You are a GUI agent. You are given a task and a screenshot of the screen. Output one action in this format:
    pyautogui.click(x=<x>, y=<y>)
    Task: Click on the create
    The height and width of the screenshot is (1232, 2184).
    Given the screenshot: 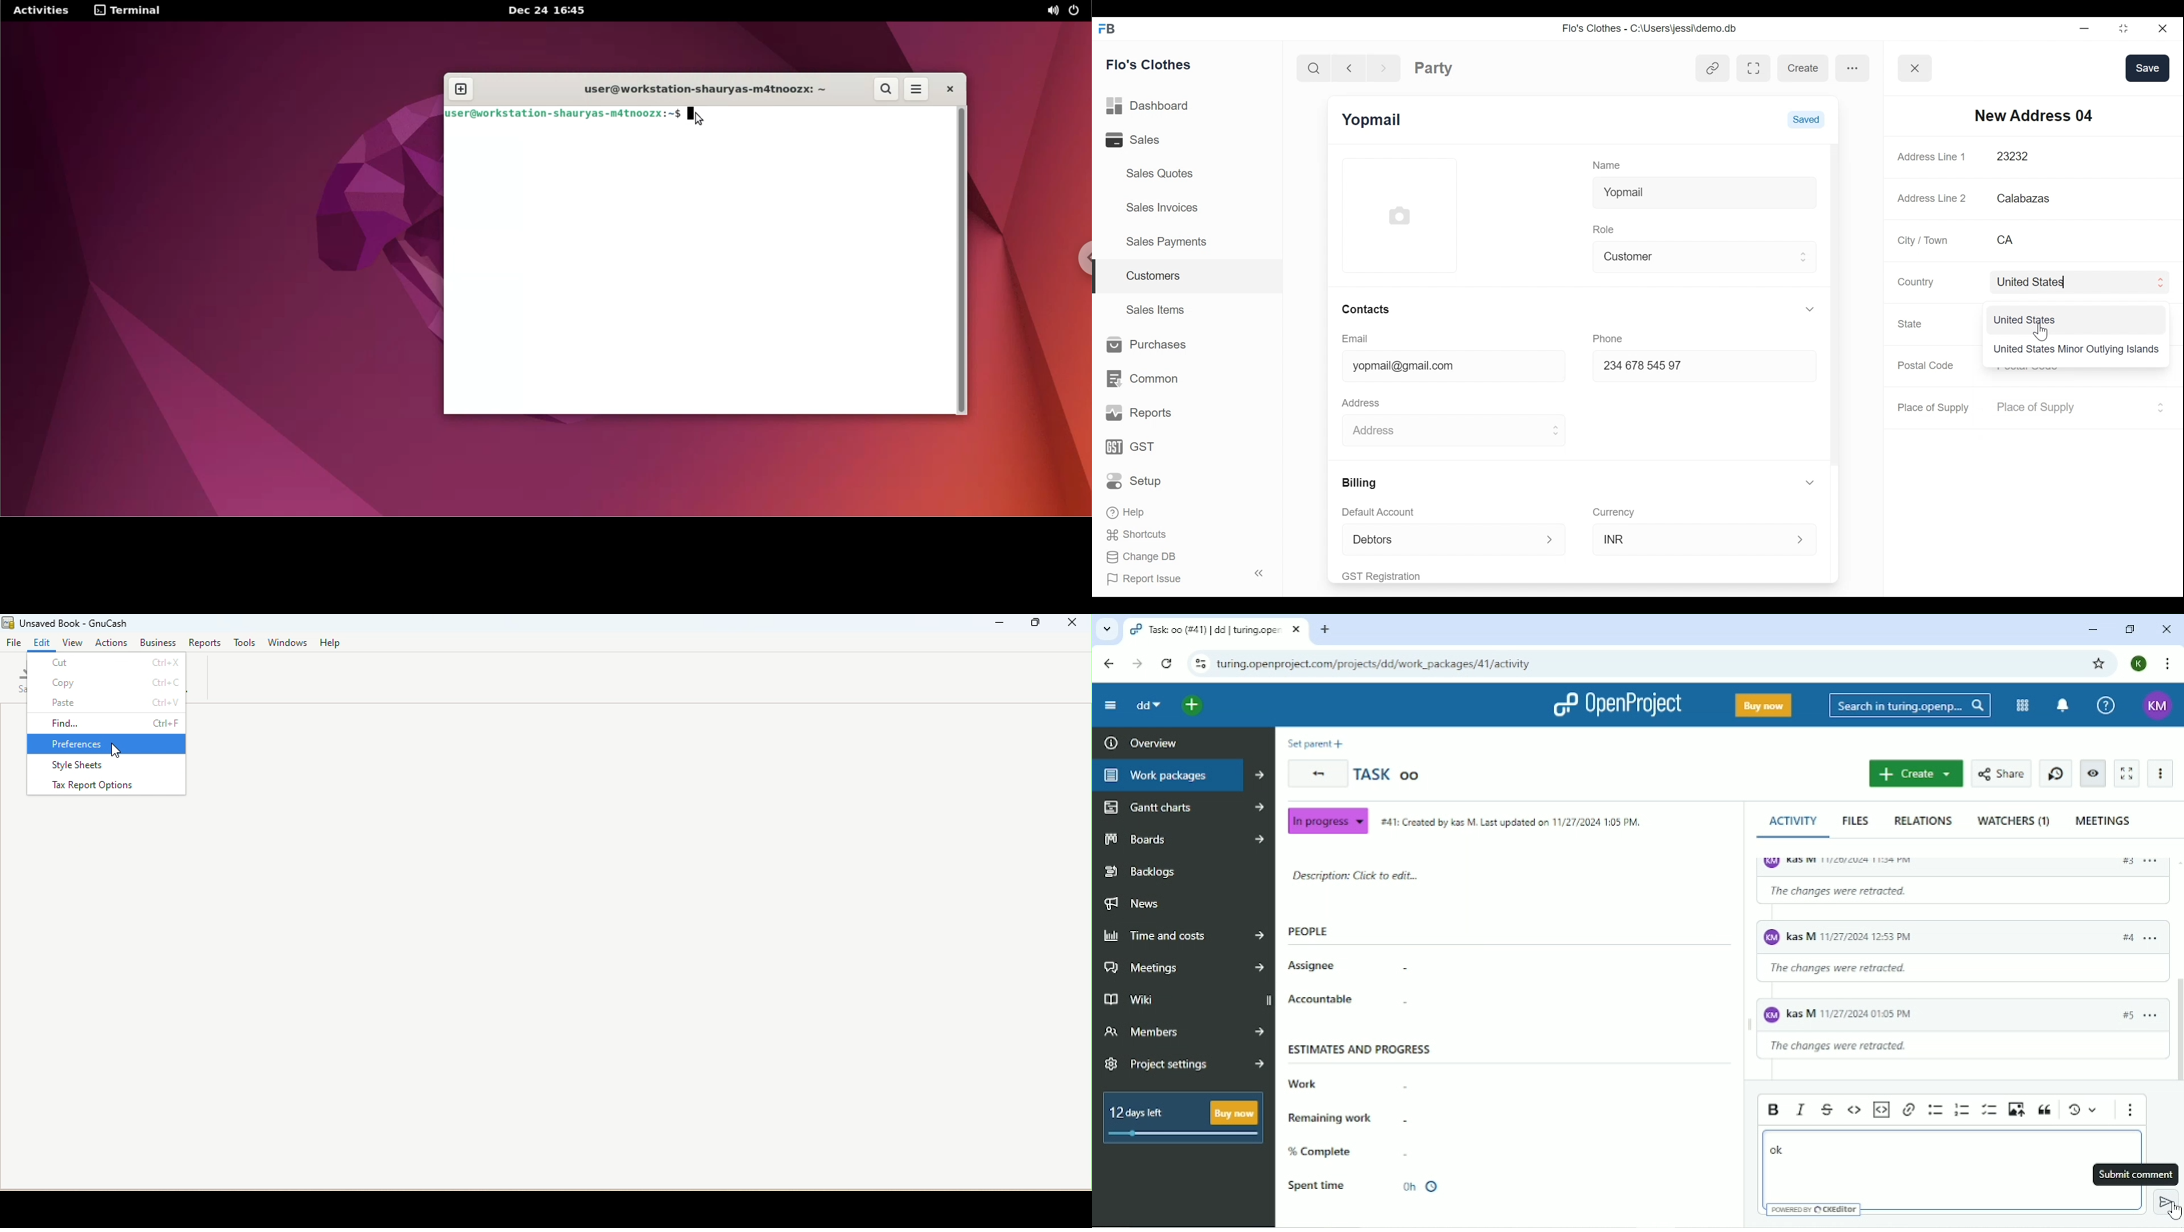 What is the action you would take?
    pyautogui.click(x=1803, y=68)
    